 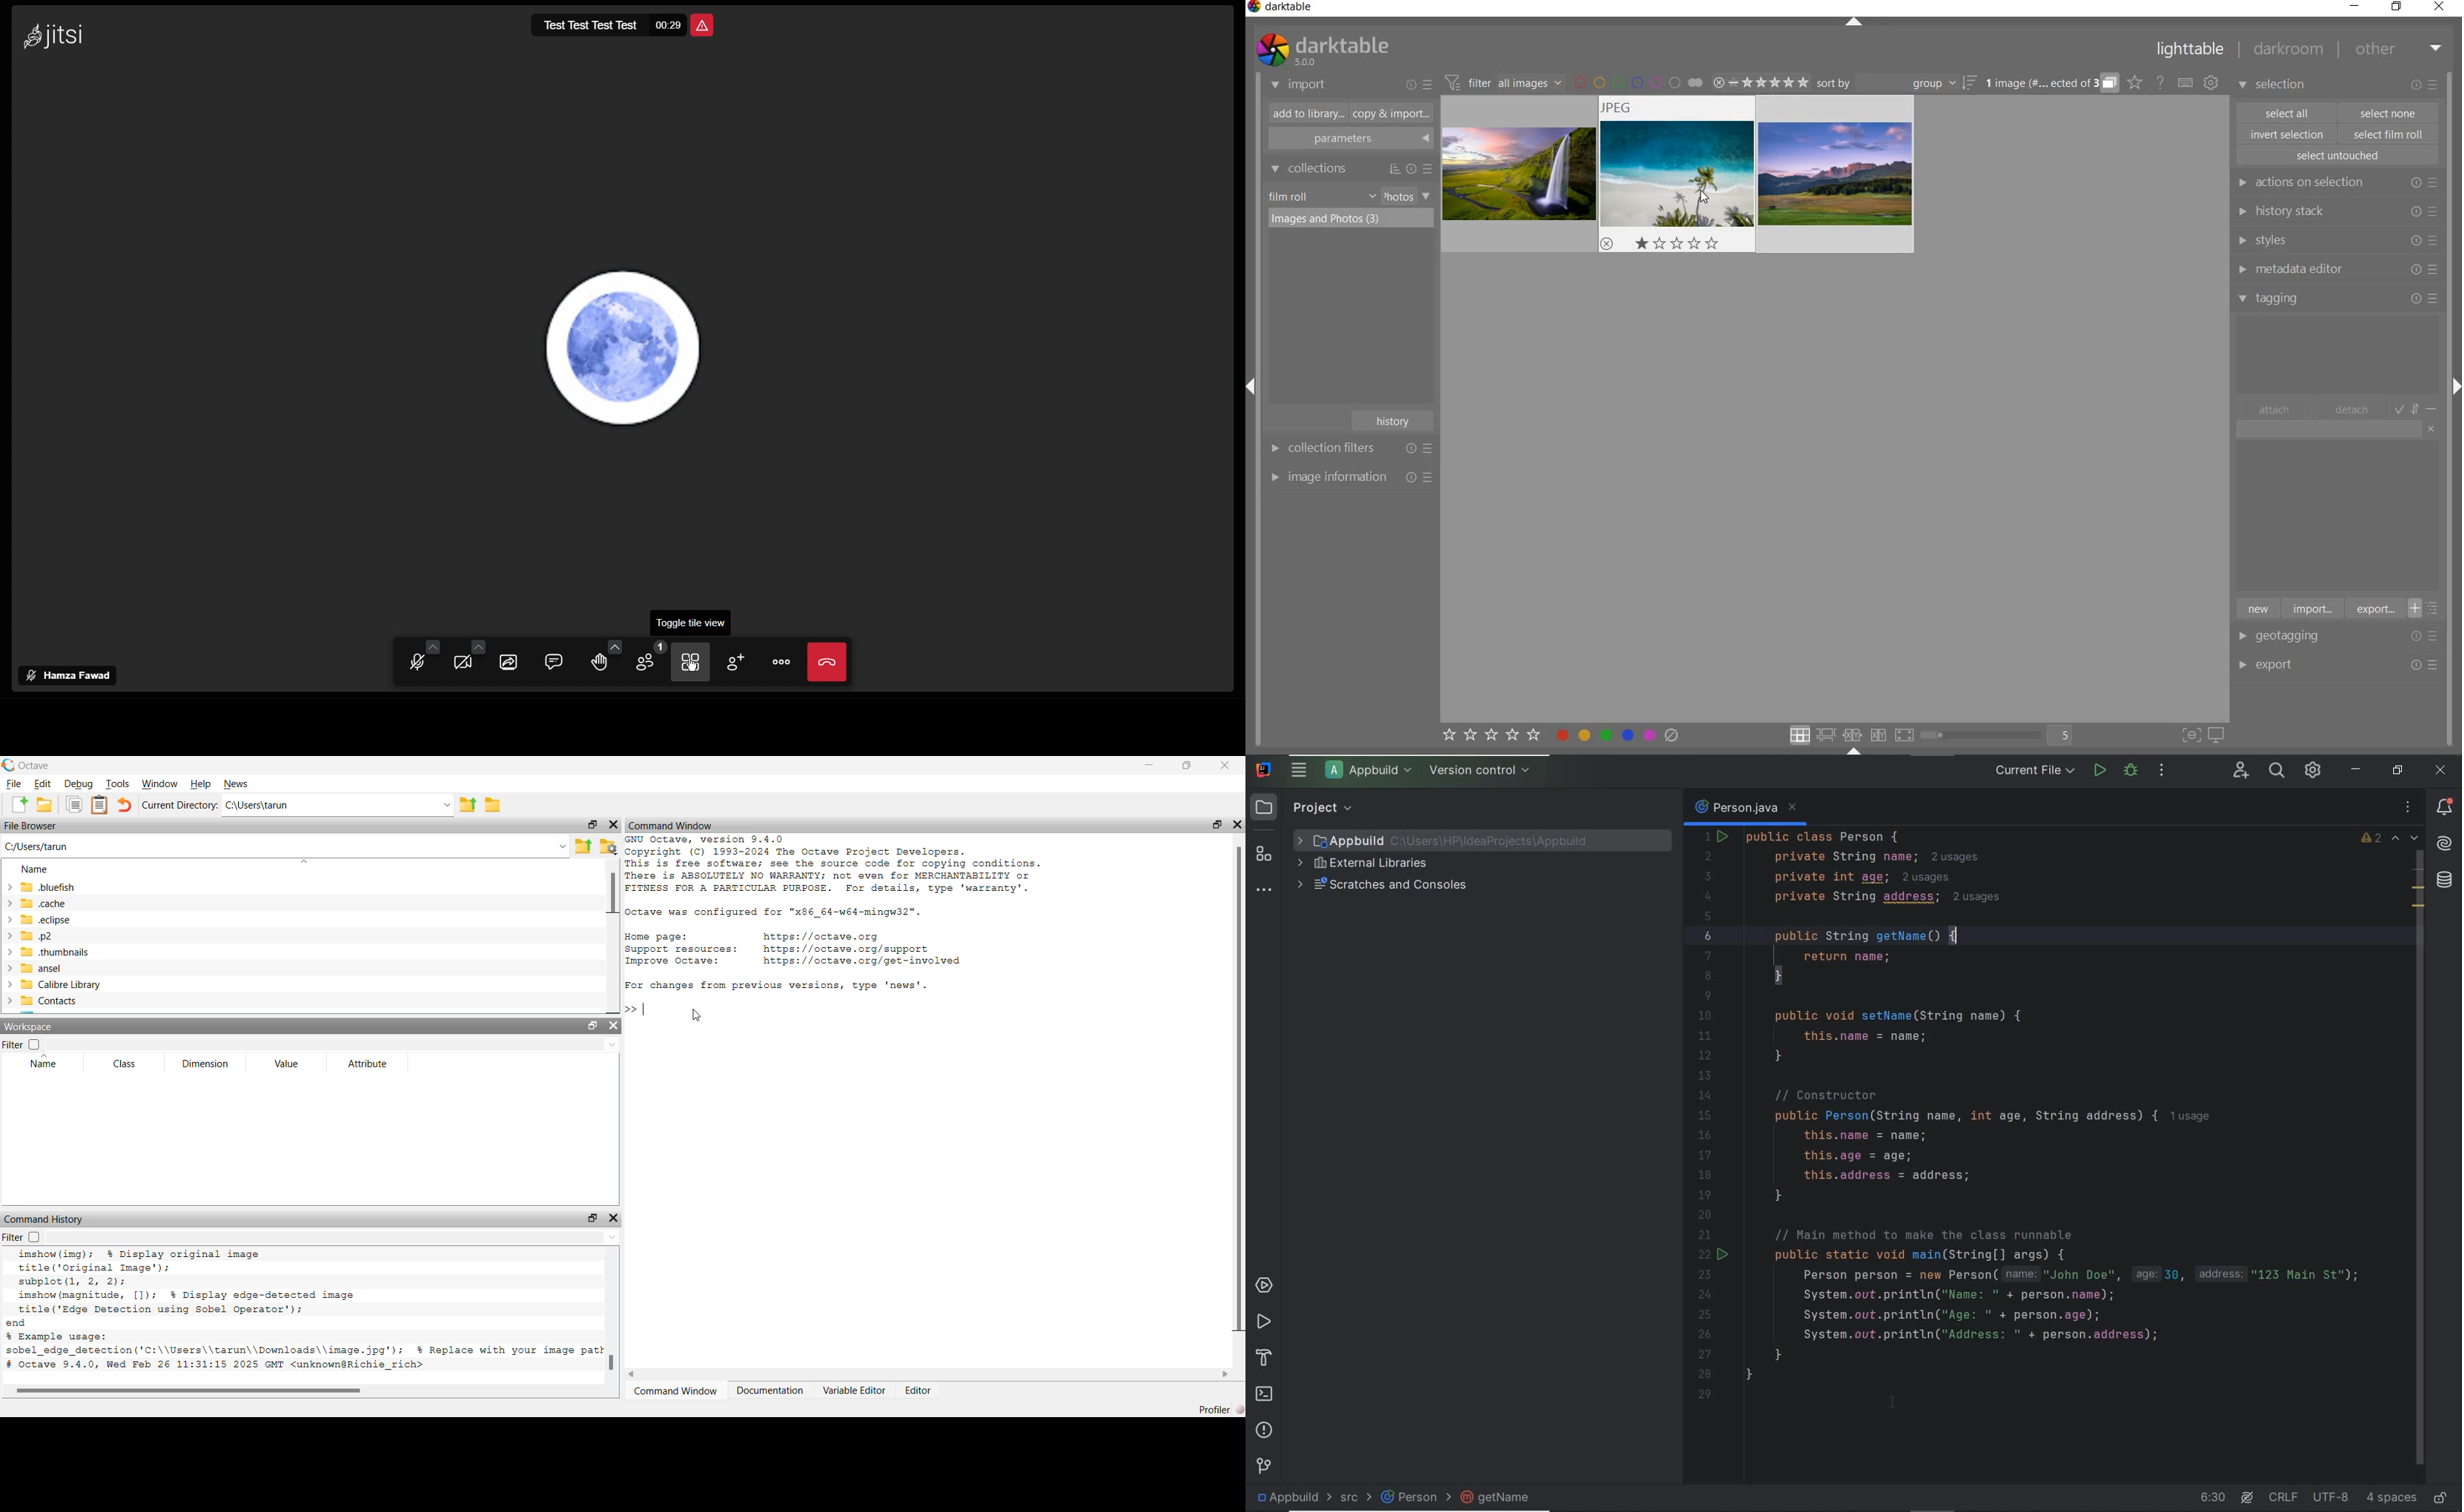 I want to click on checkbox, so click(x=38, y=1045).